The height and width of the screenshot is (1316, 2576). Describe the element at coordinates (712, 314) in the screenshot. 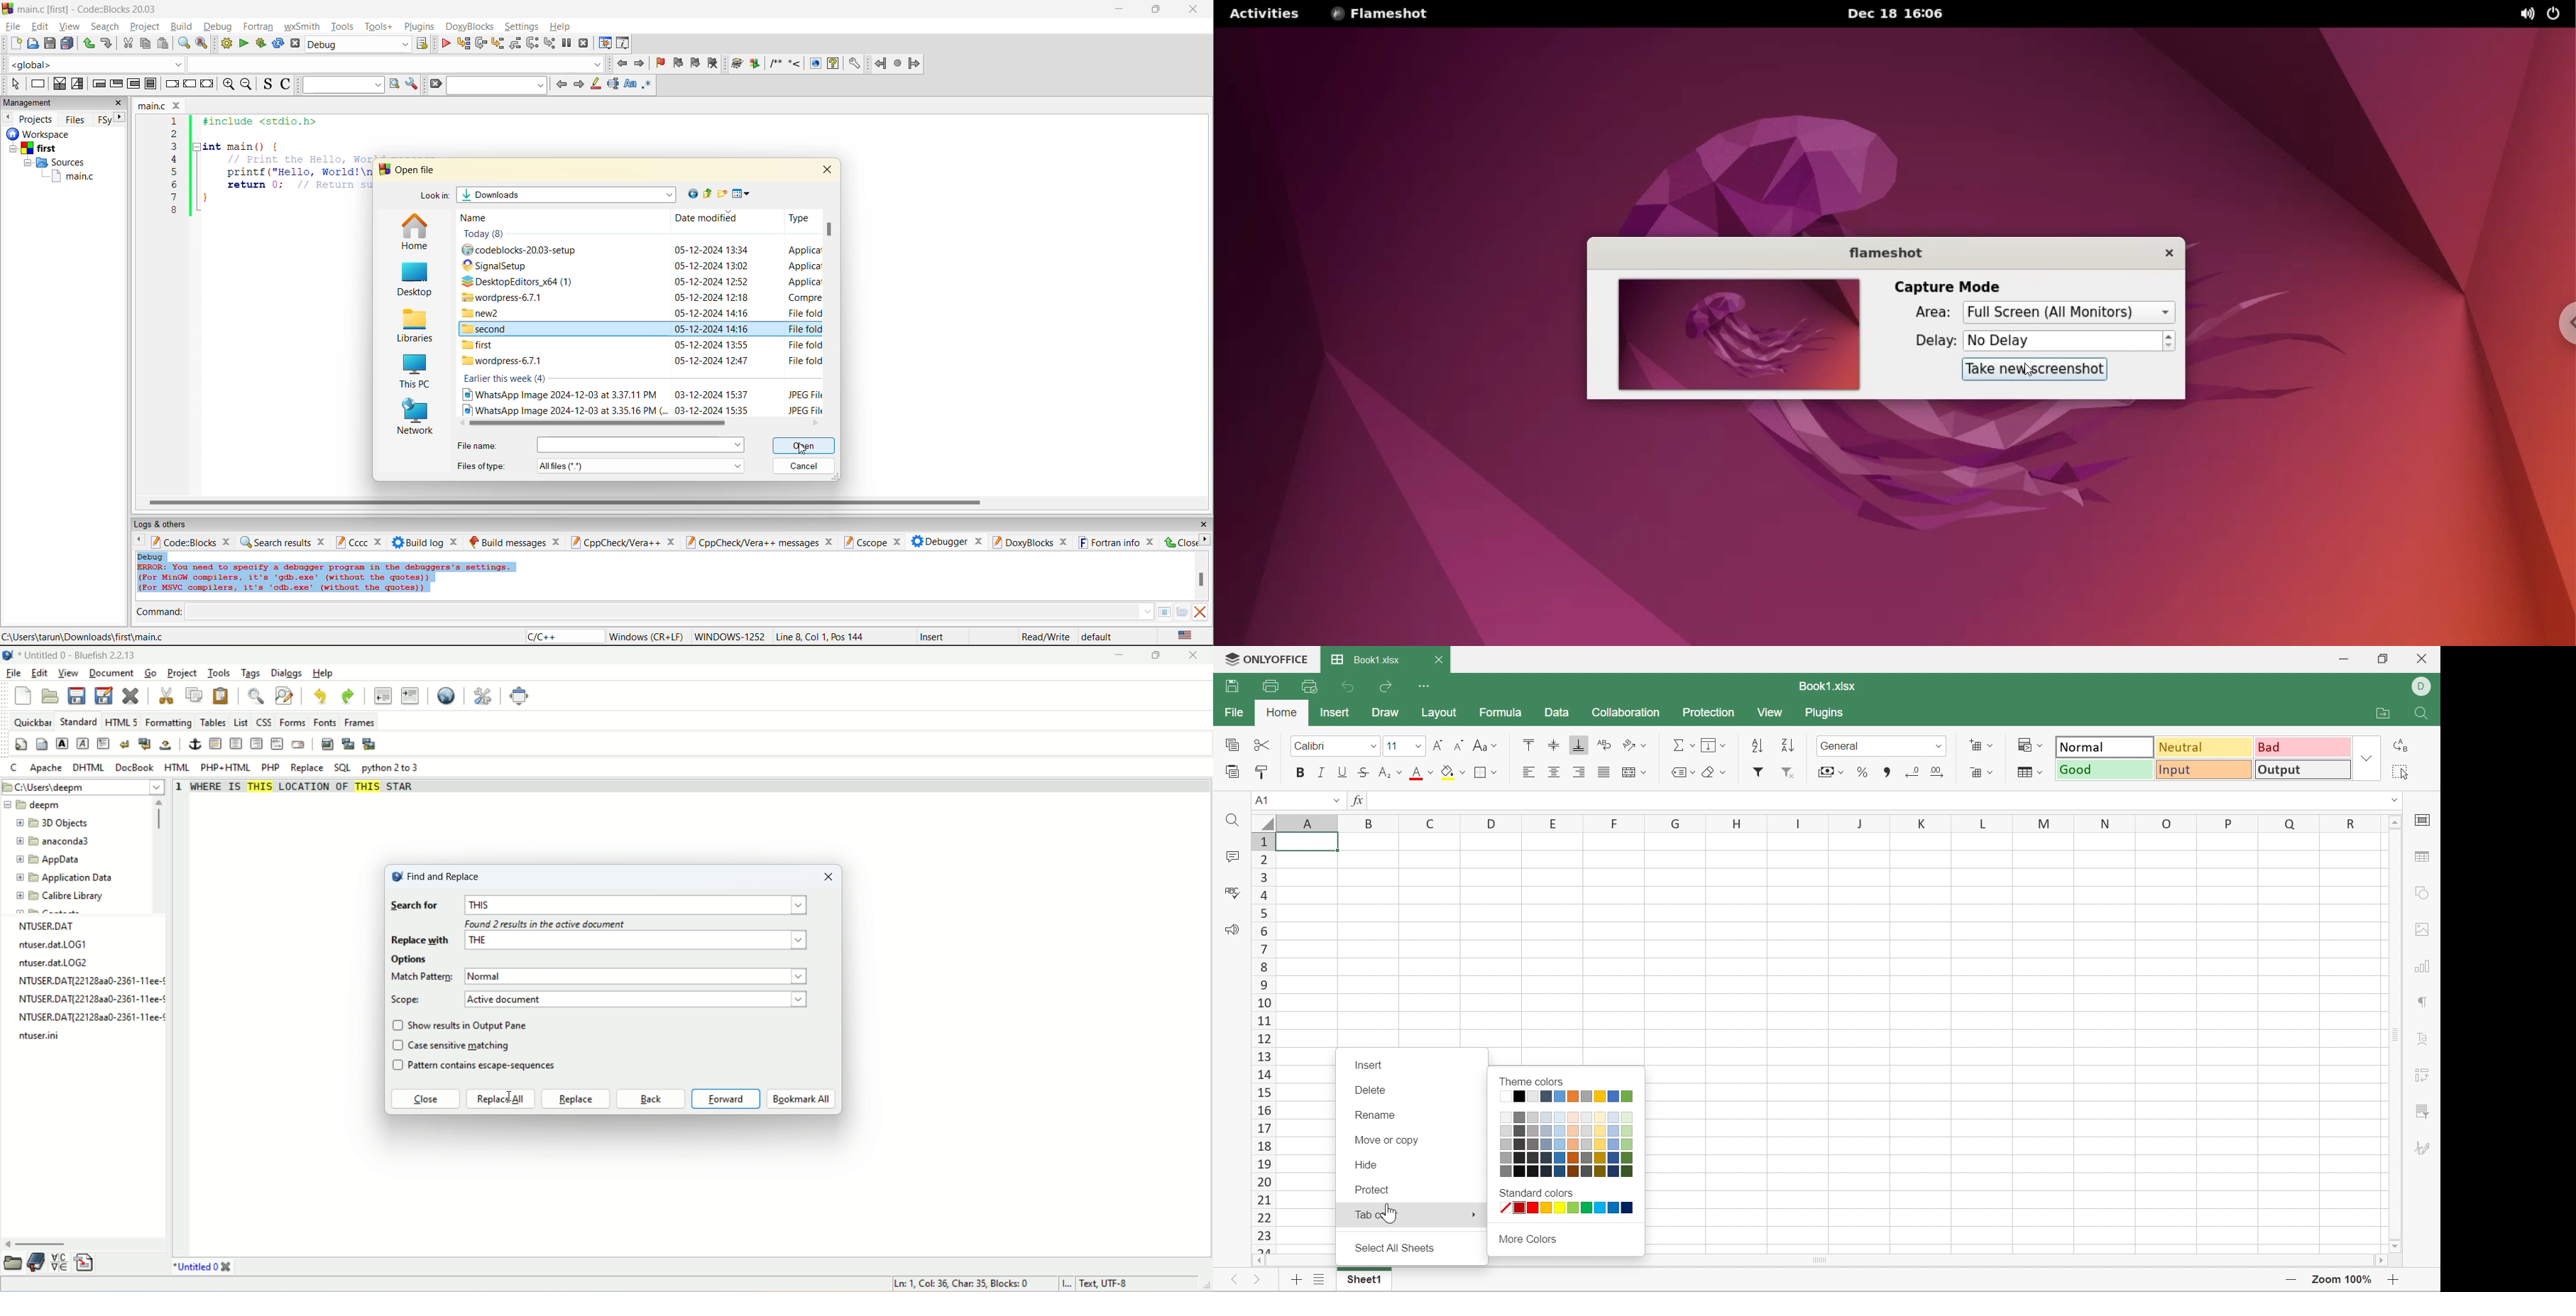

I see `date and time` at that location.